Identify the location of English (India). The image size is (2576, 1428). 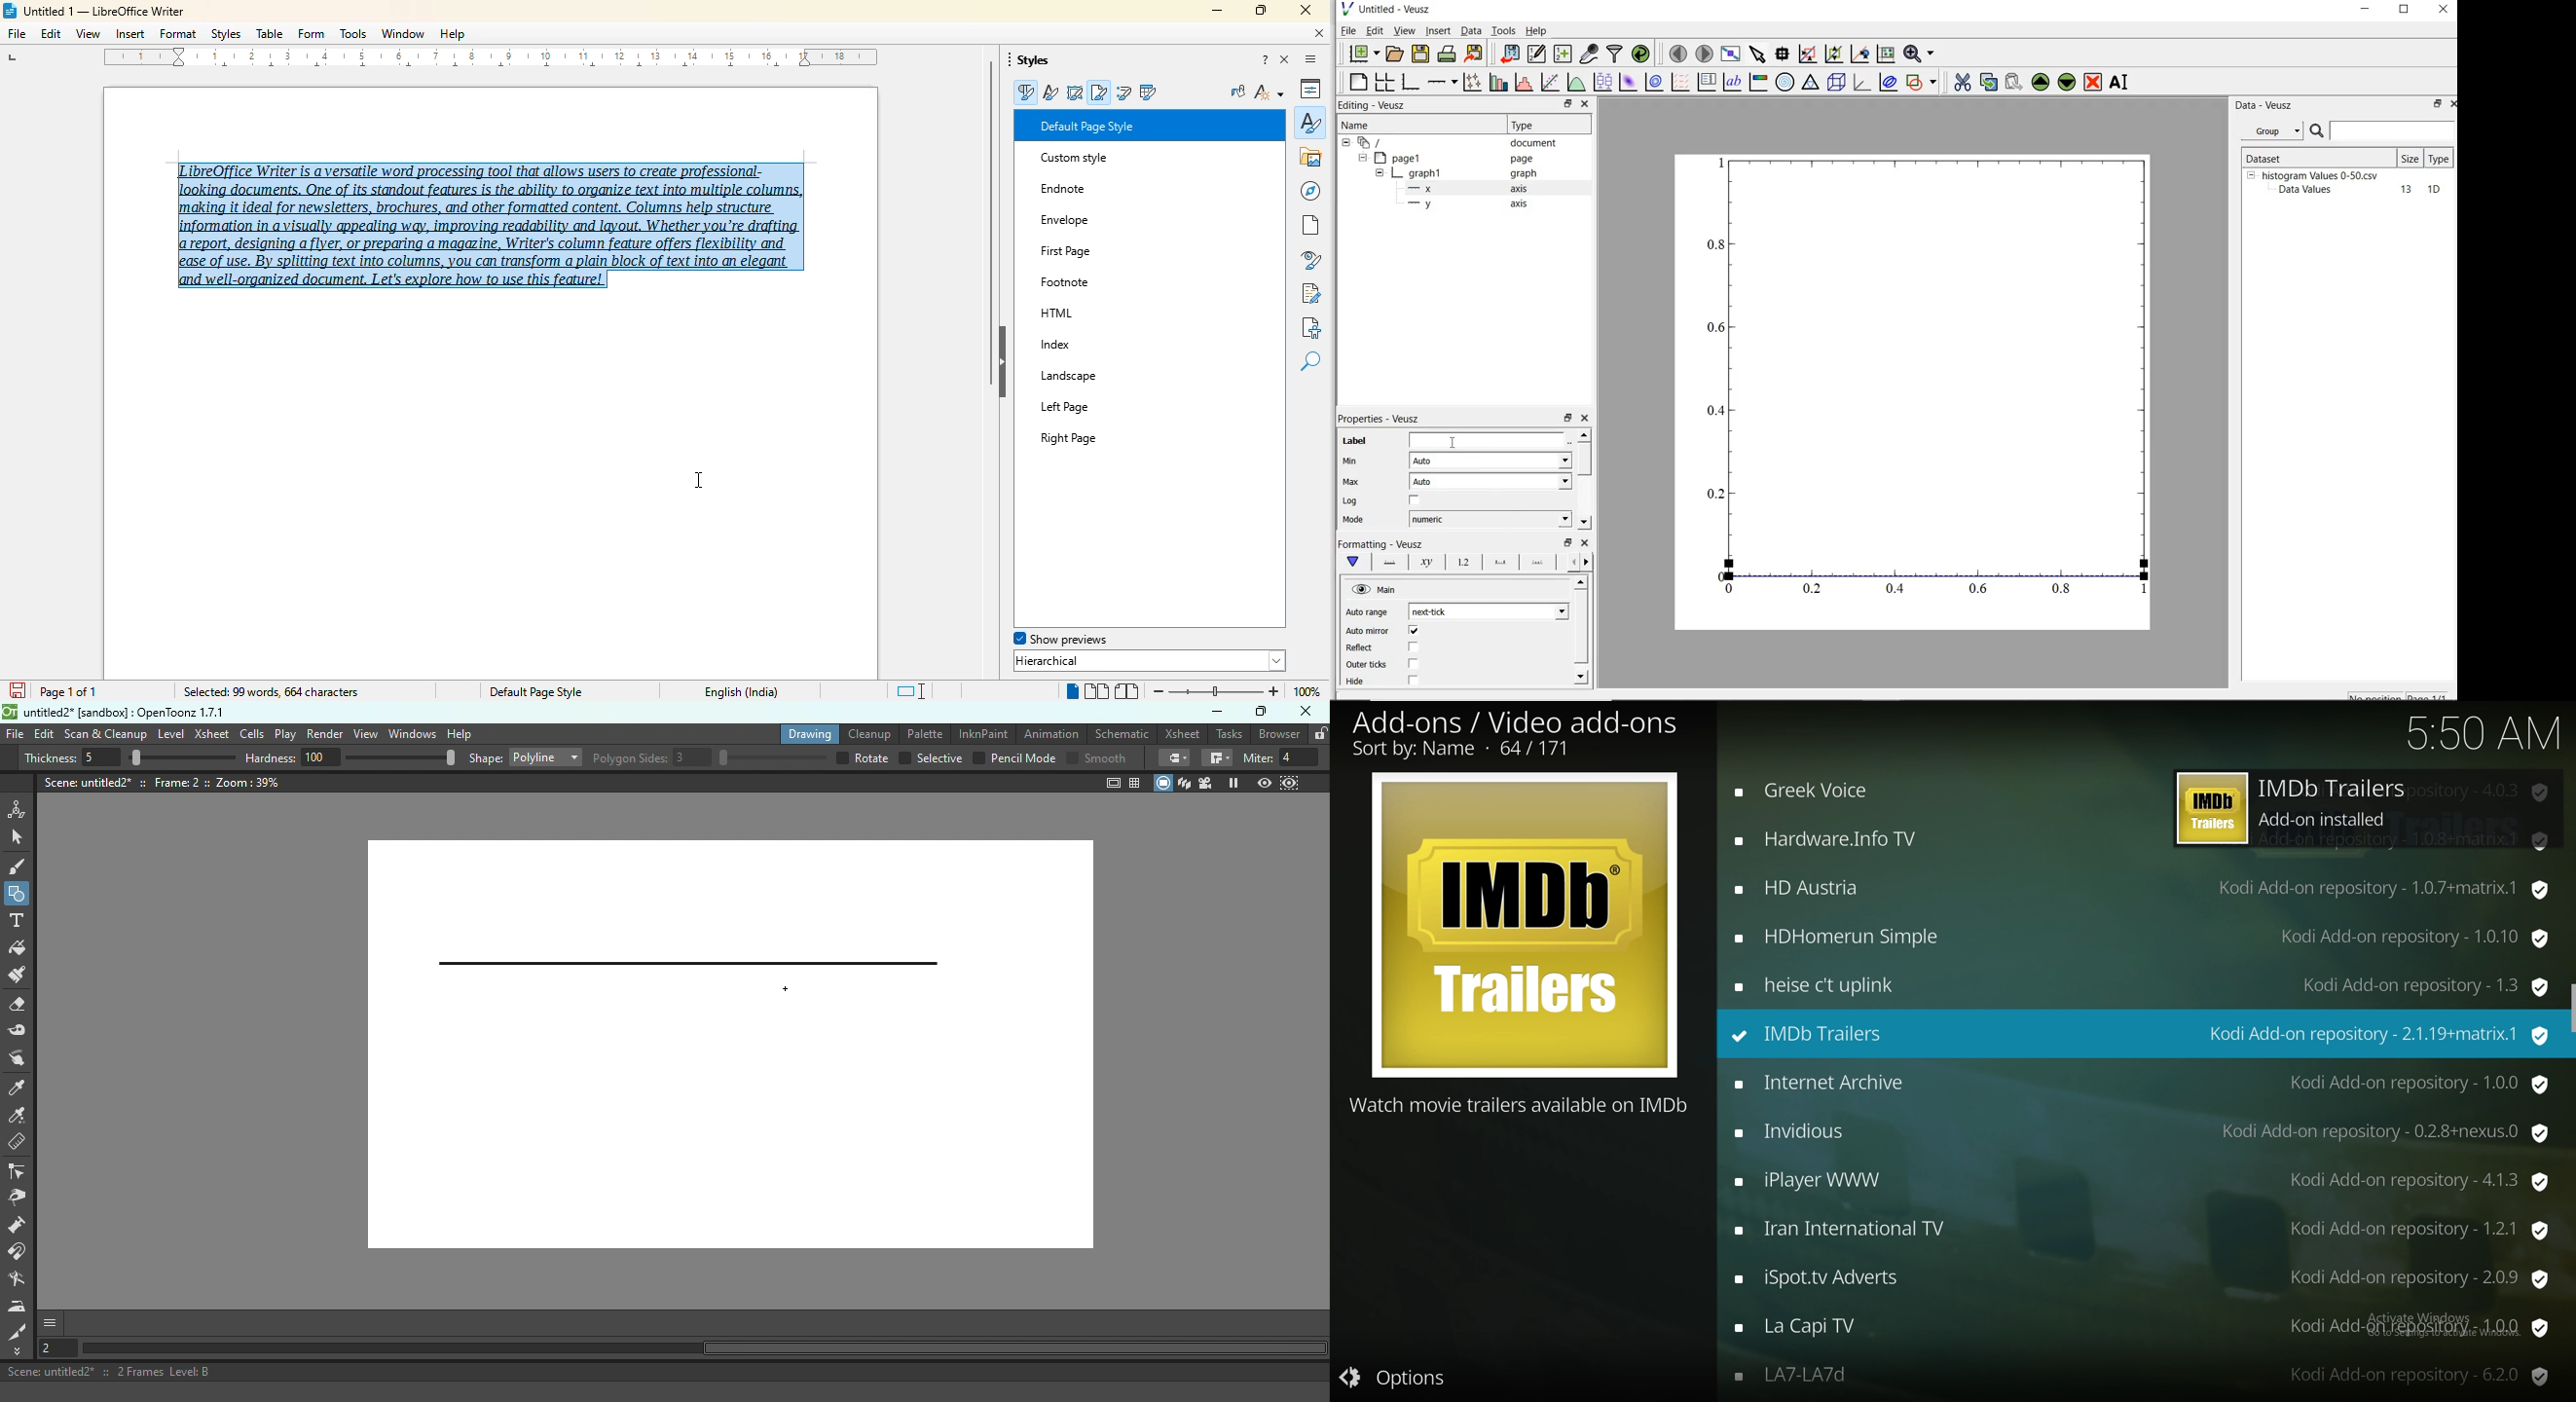
(742, 692).